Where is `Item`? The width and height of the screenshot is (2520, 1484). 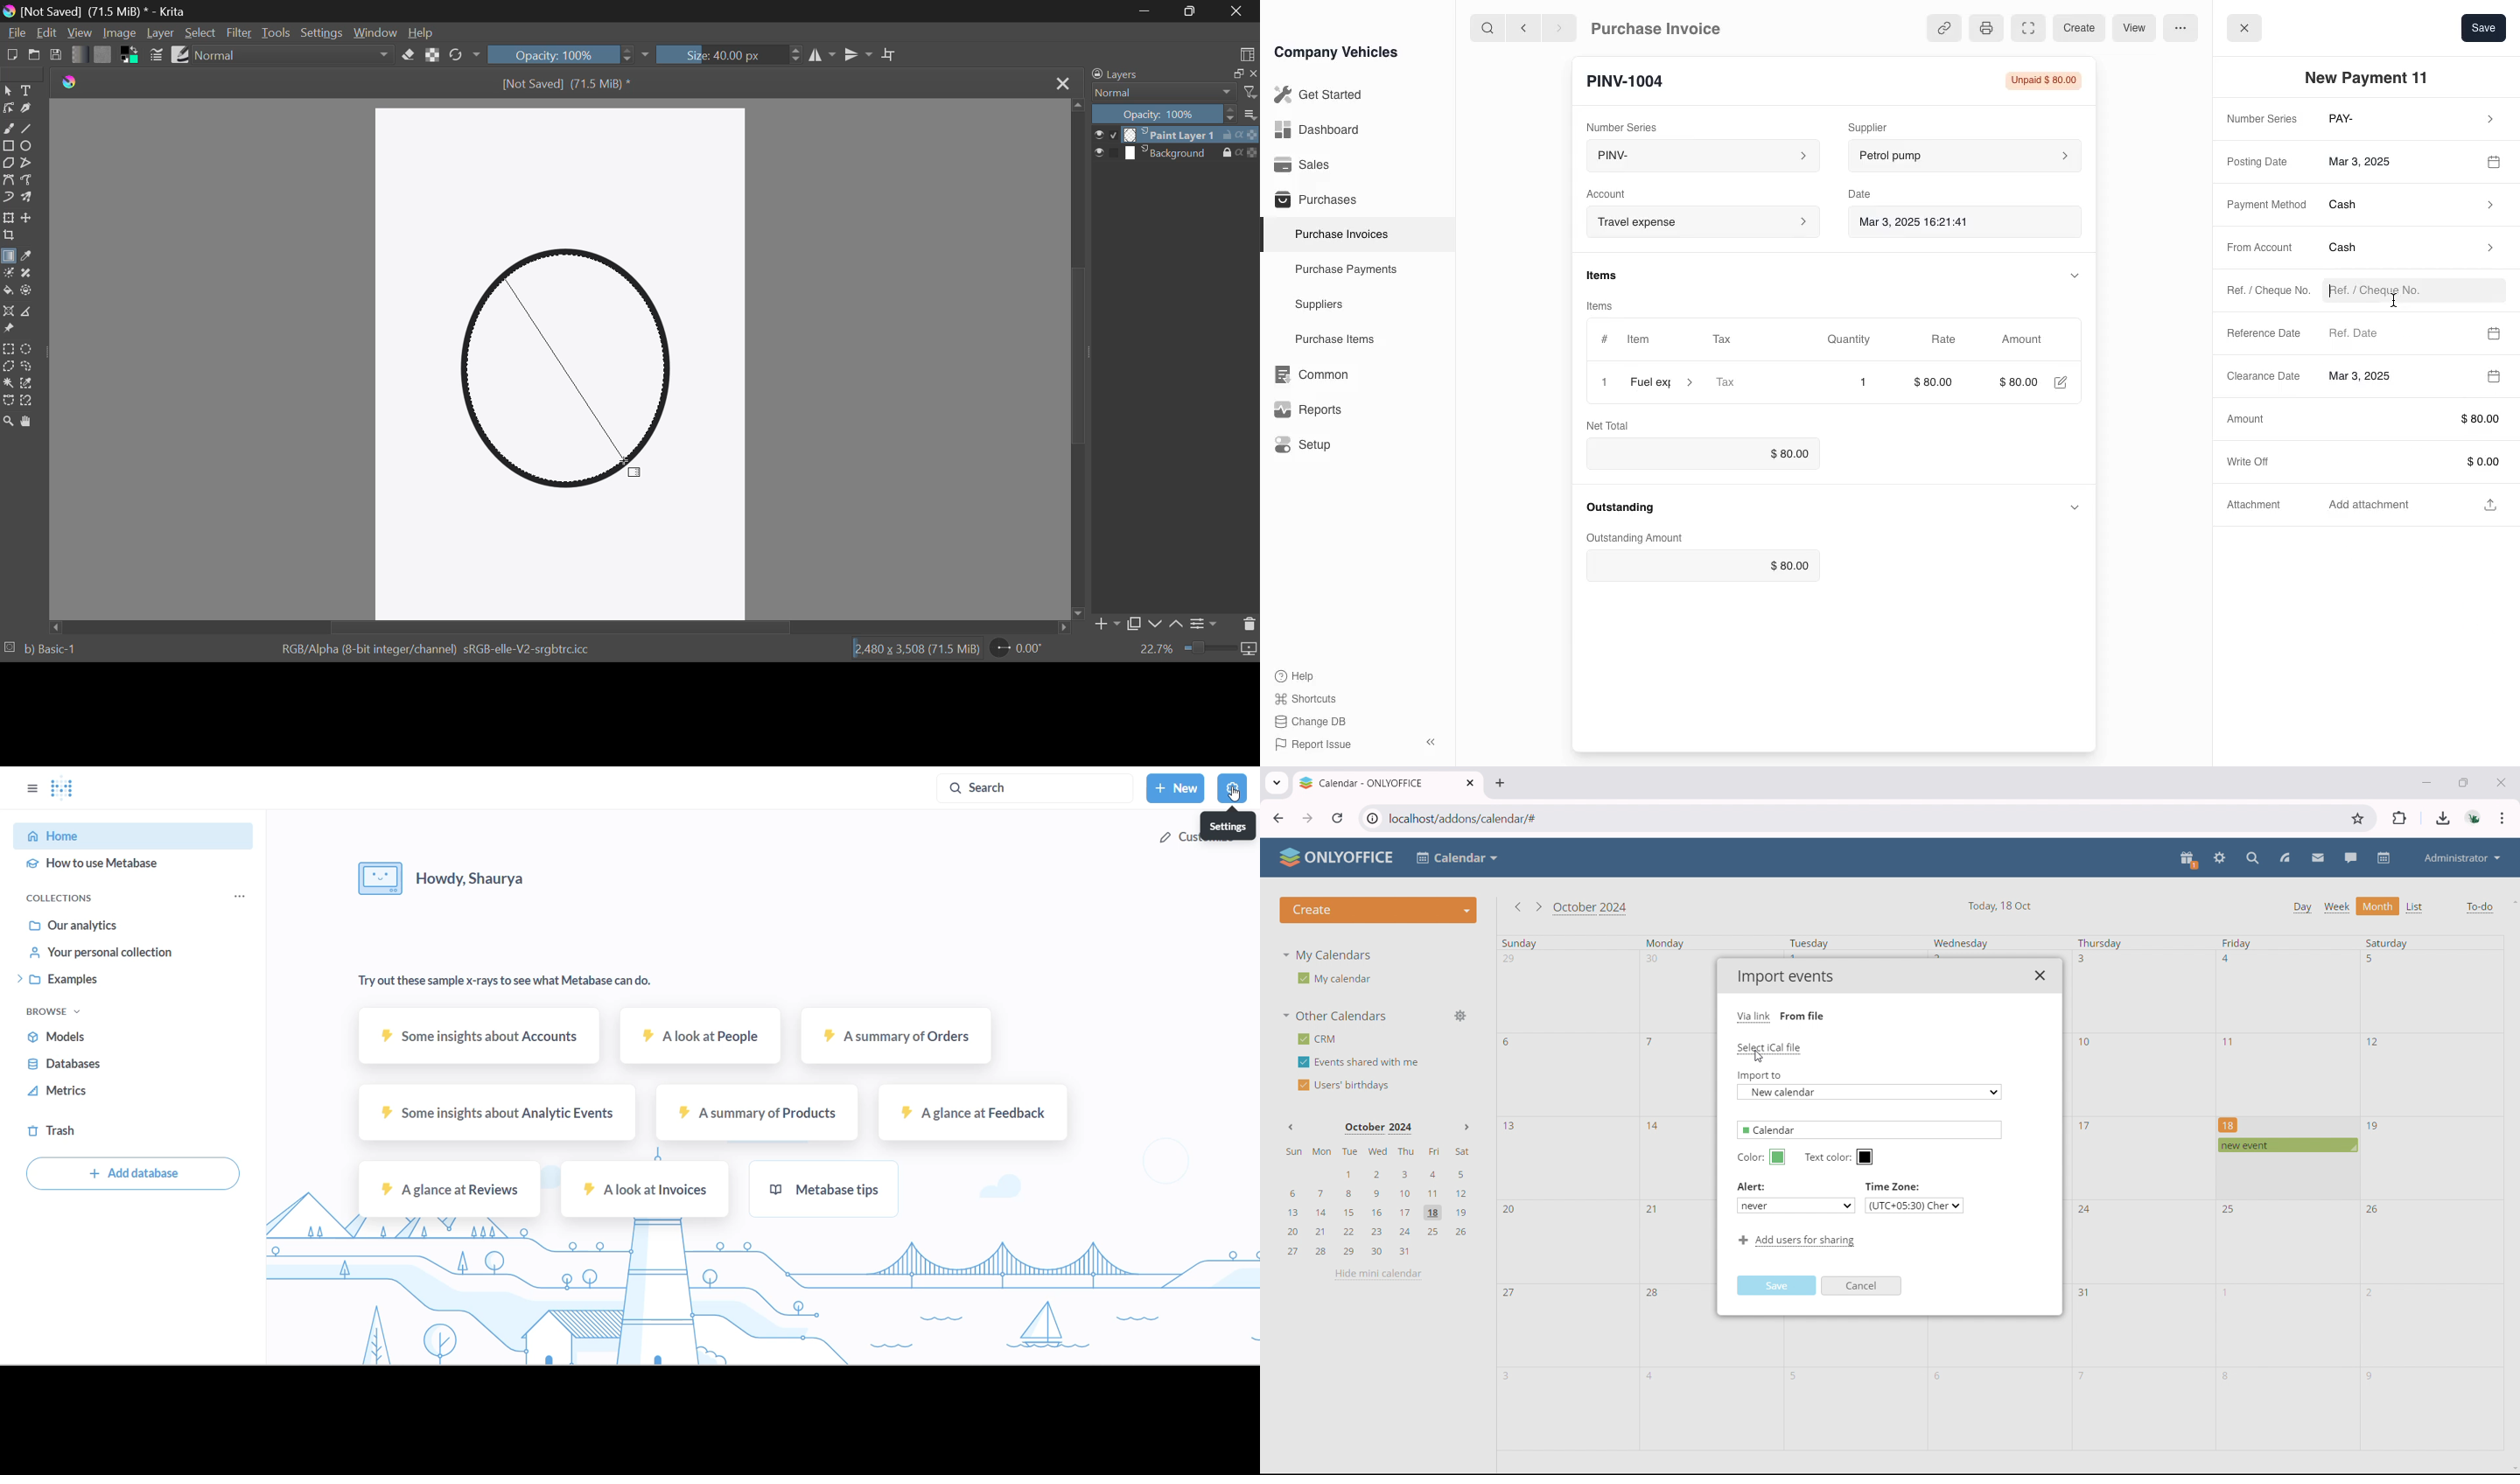 Item is located at coordinates (1627, 340).